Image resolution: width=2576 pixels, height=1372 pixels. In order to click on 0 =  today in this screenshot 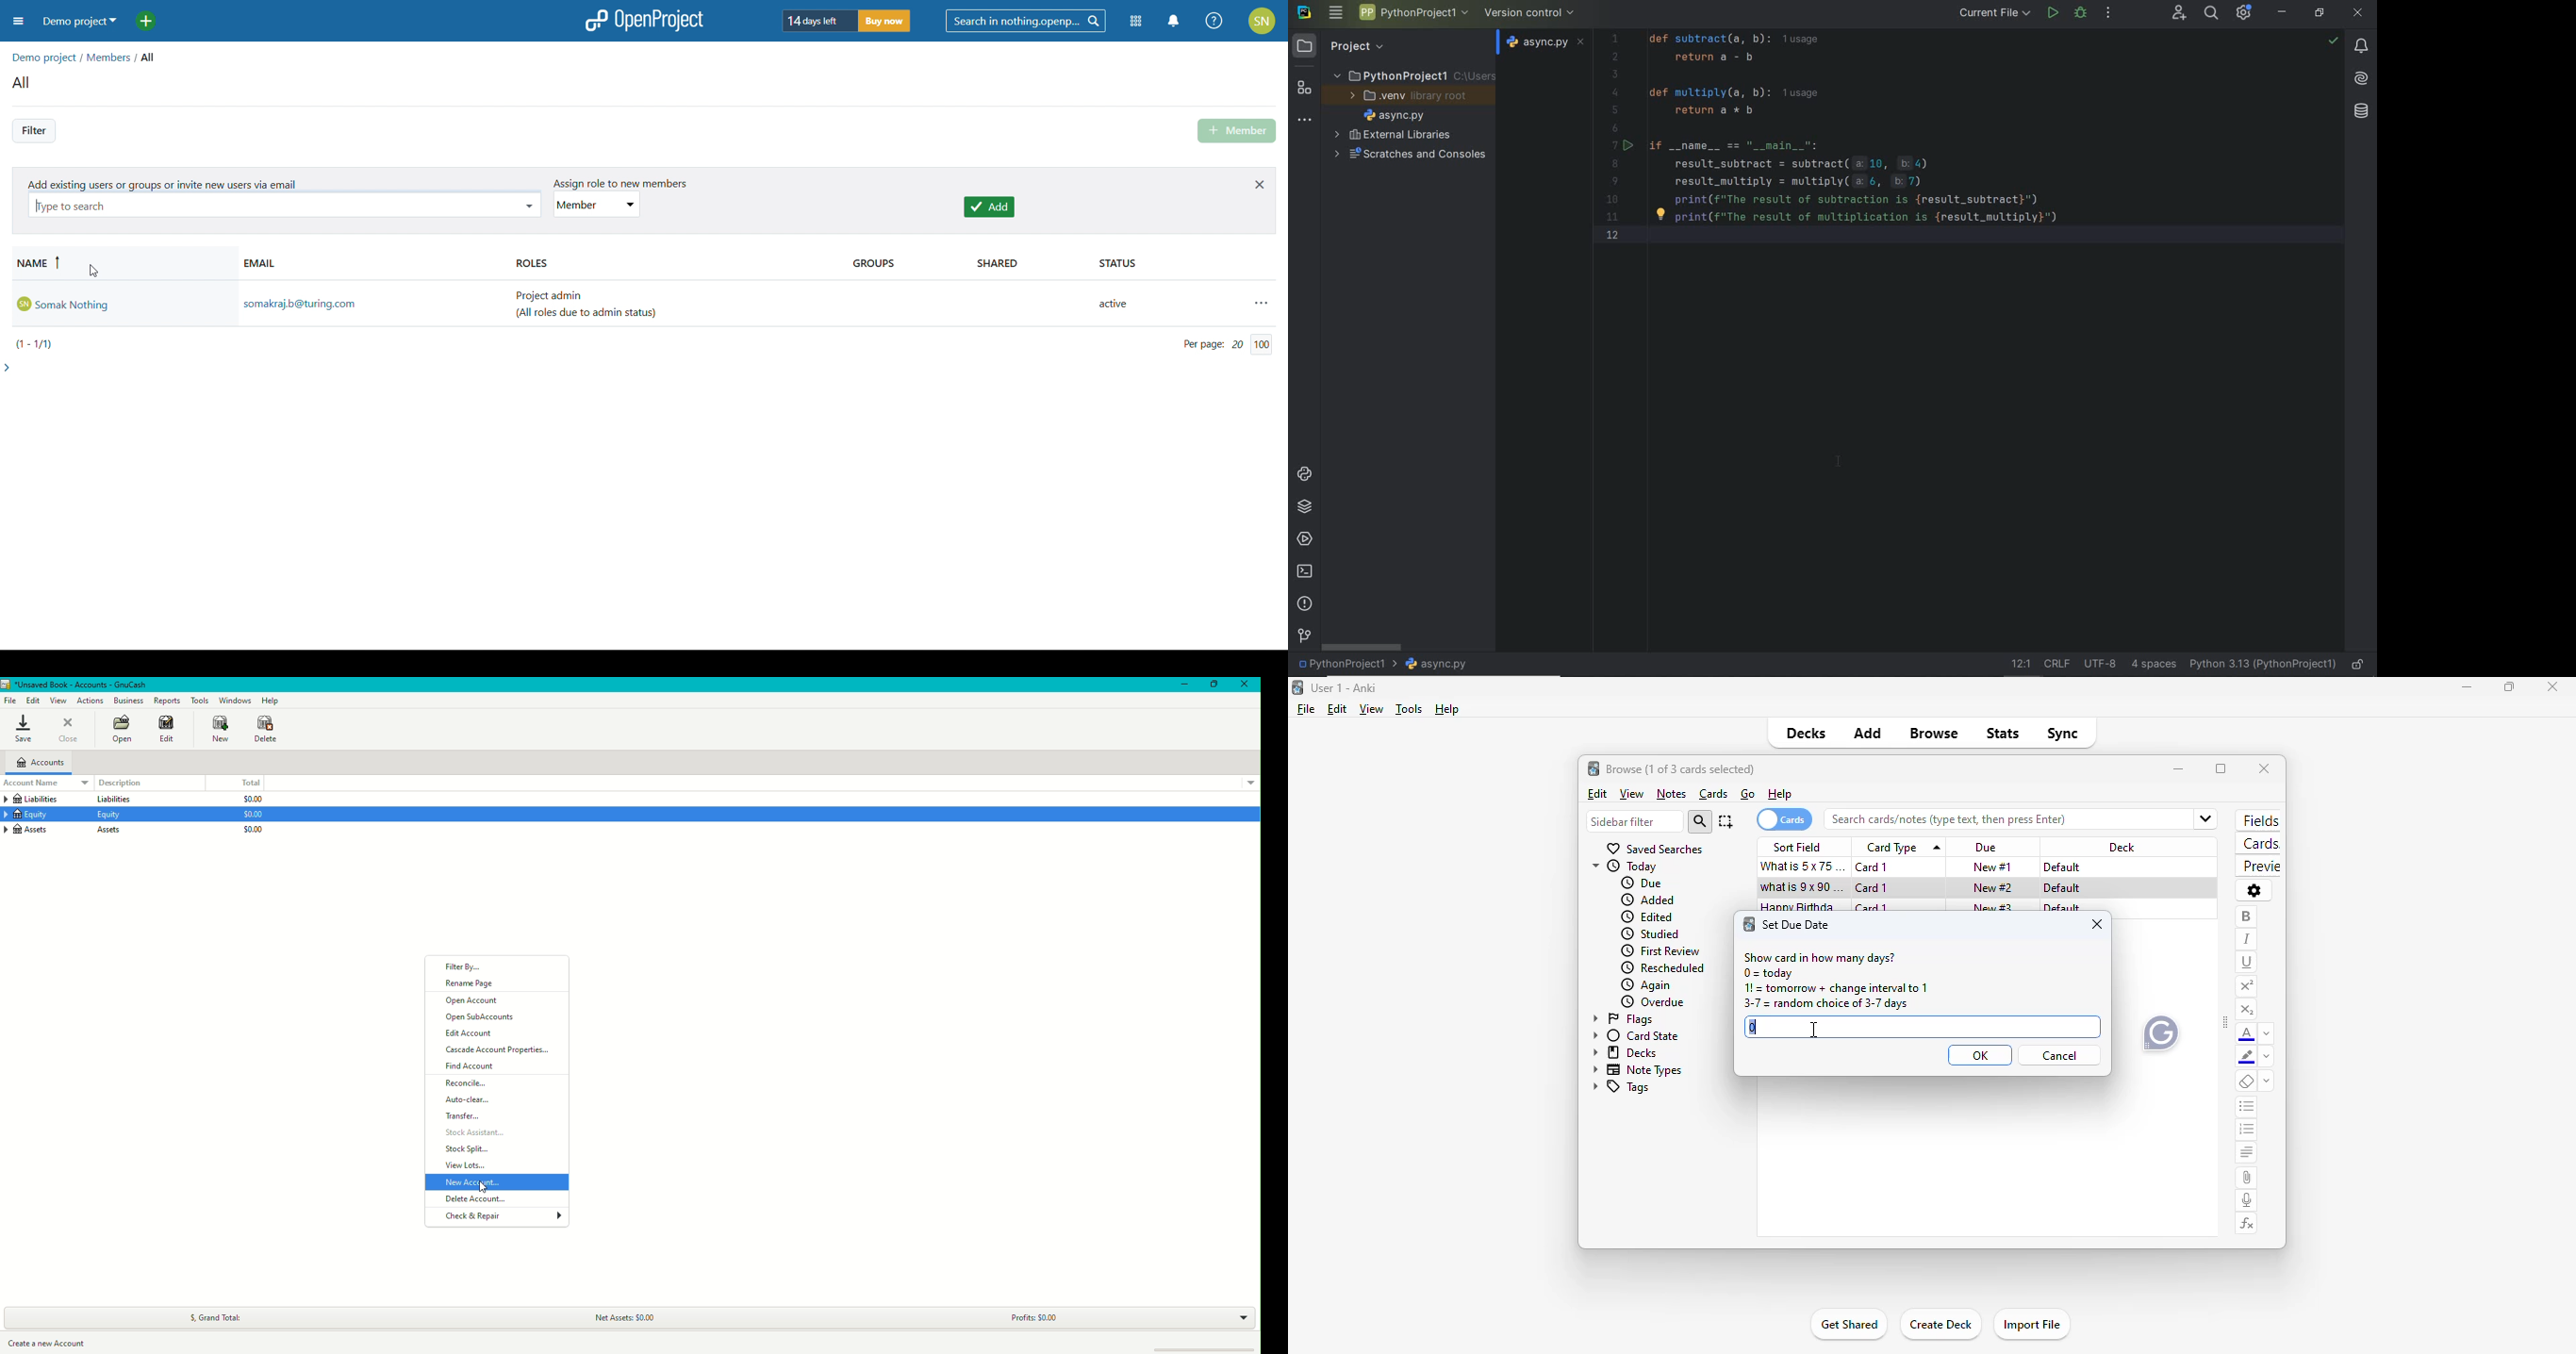, I will do `click(1768, 974)`.